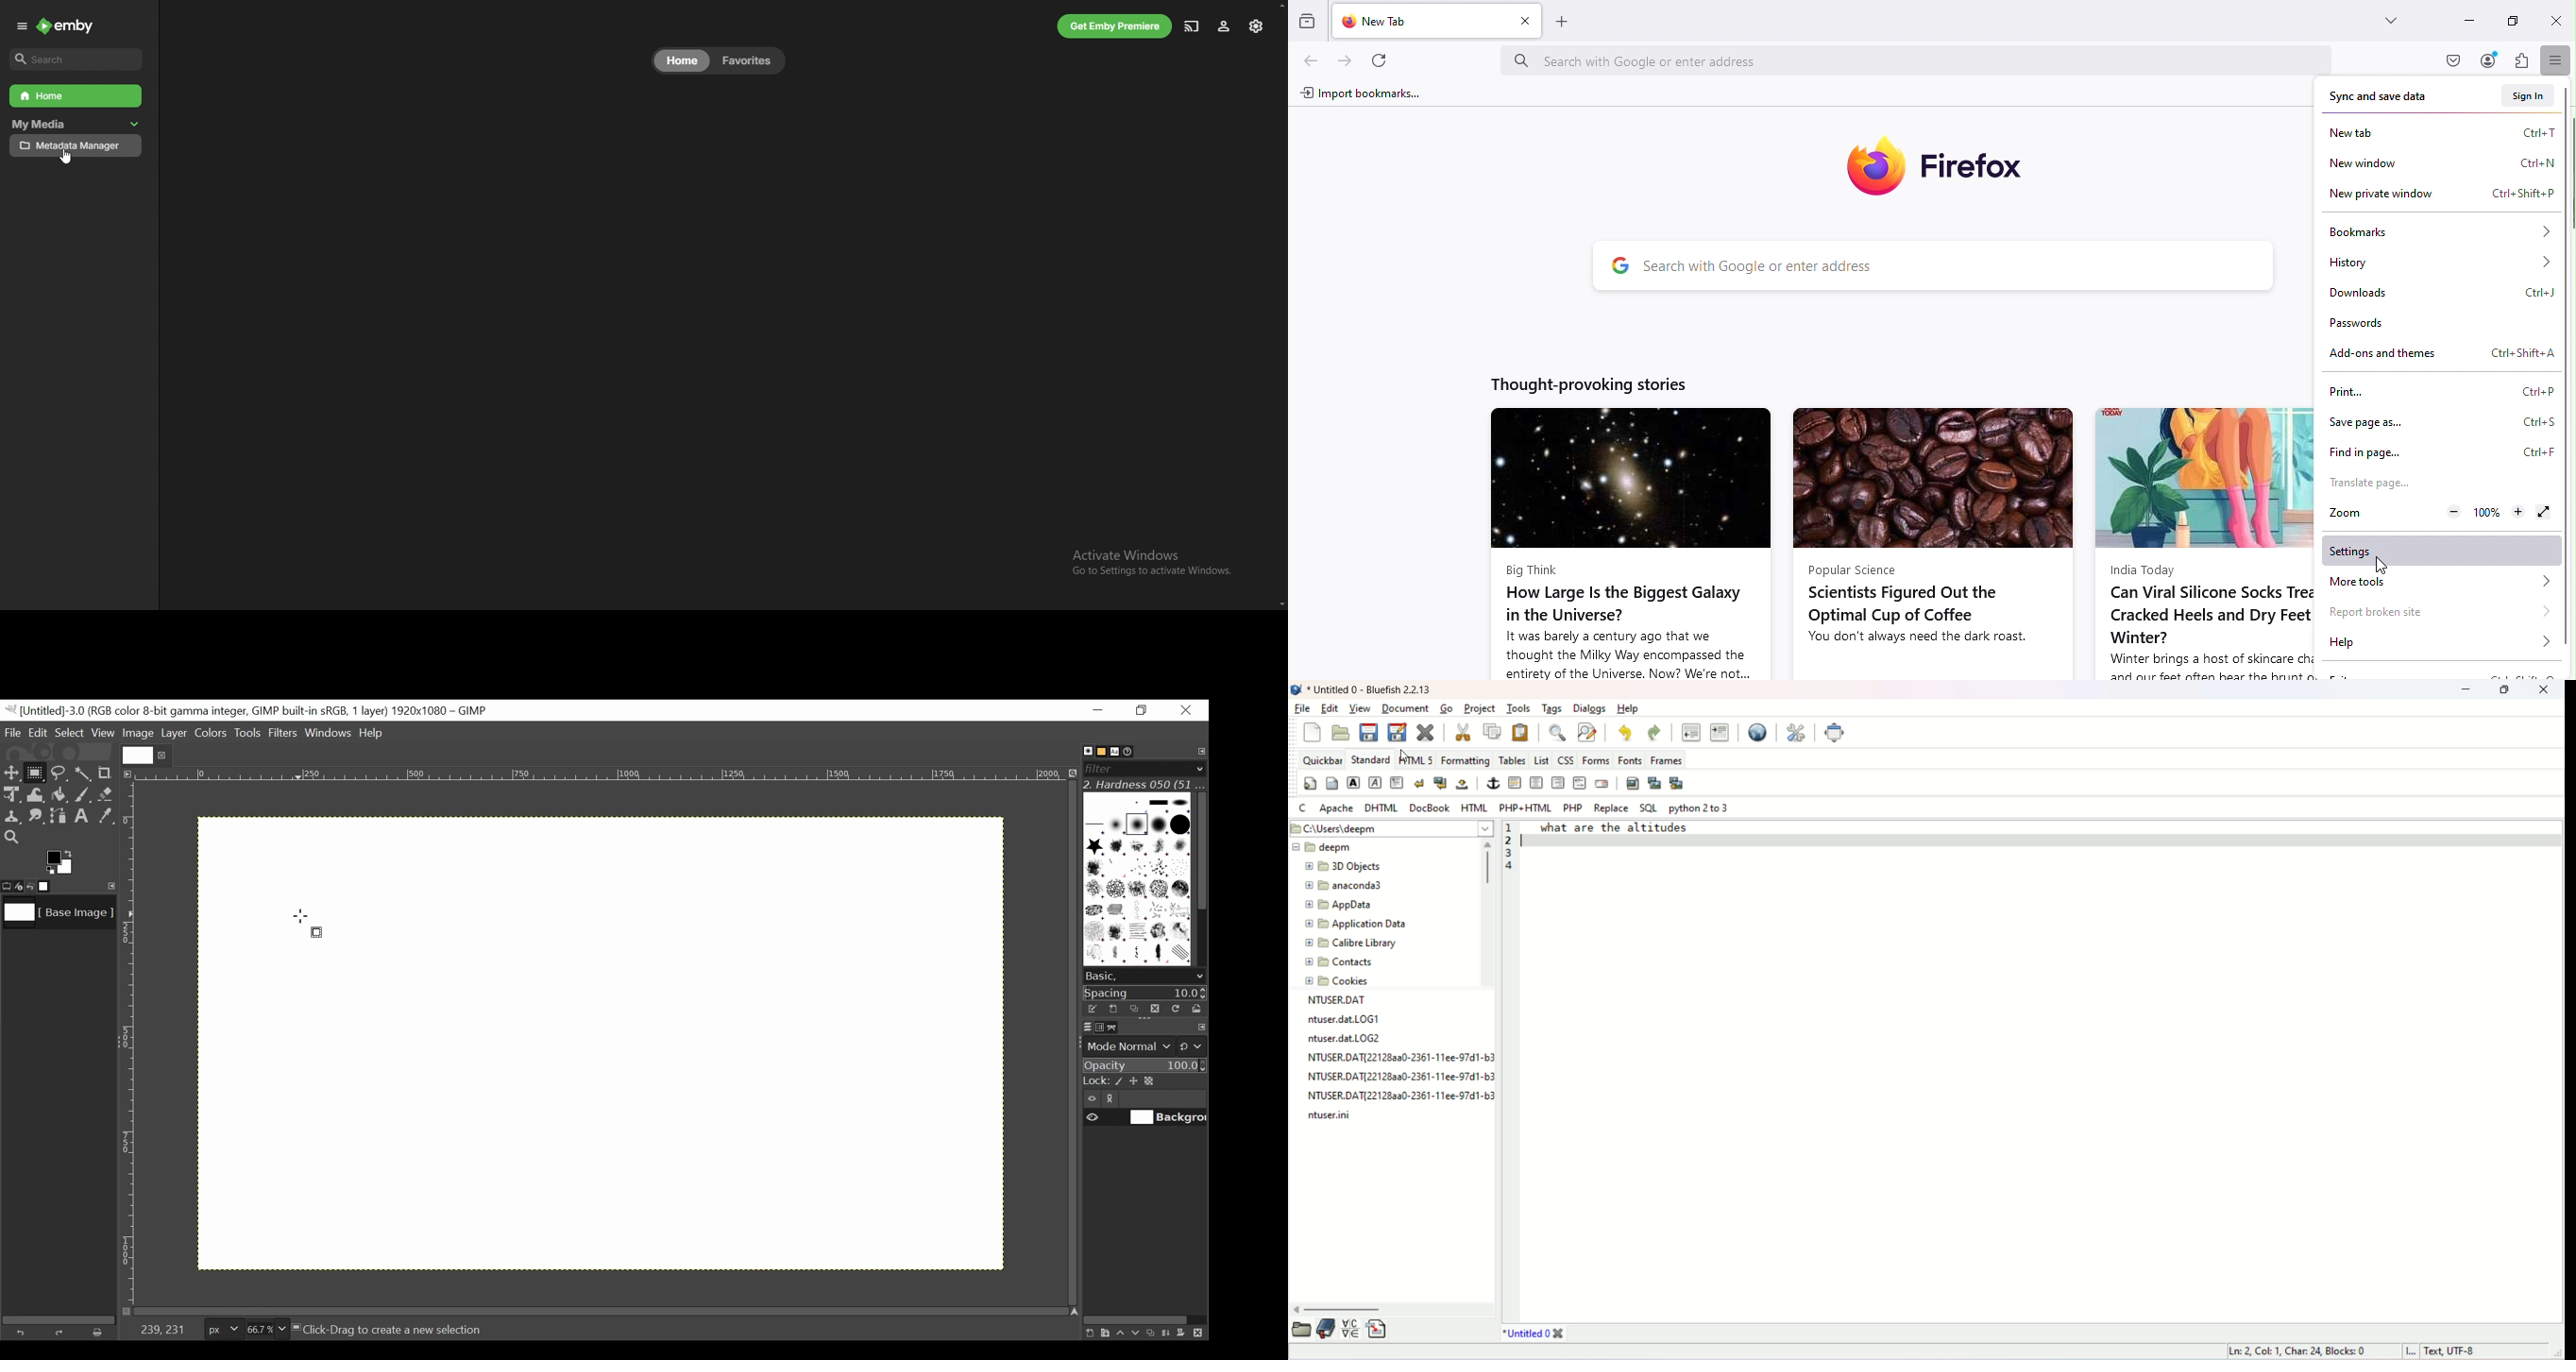 The image size is (2576, 1372). Describe the element at coordinates (1340, 962) in the screenshot. I see `contacts` at that location.